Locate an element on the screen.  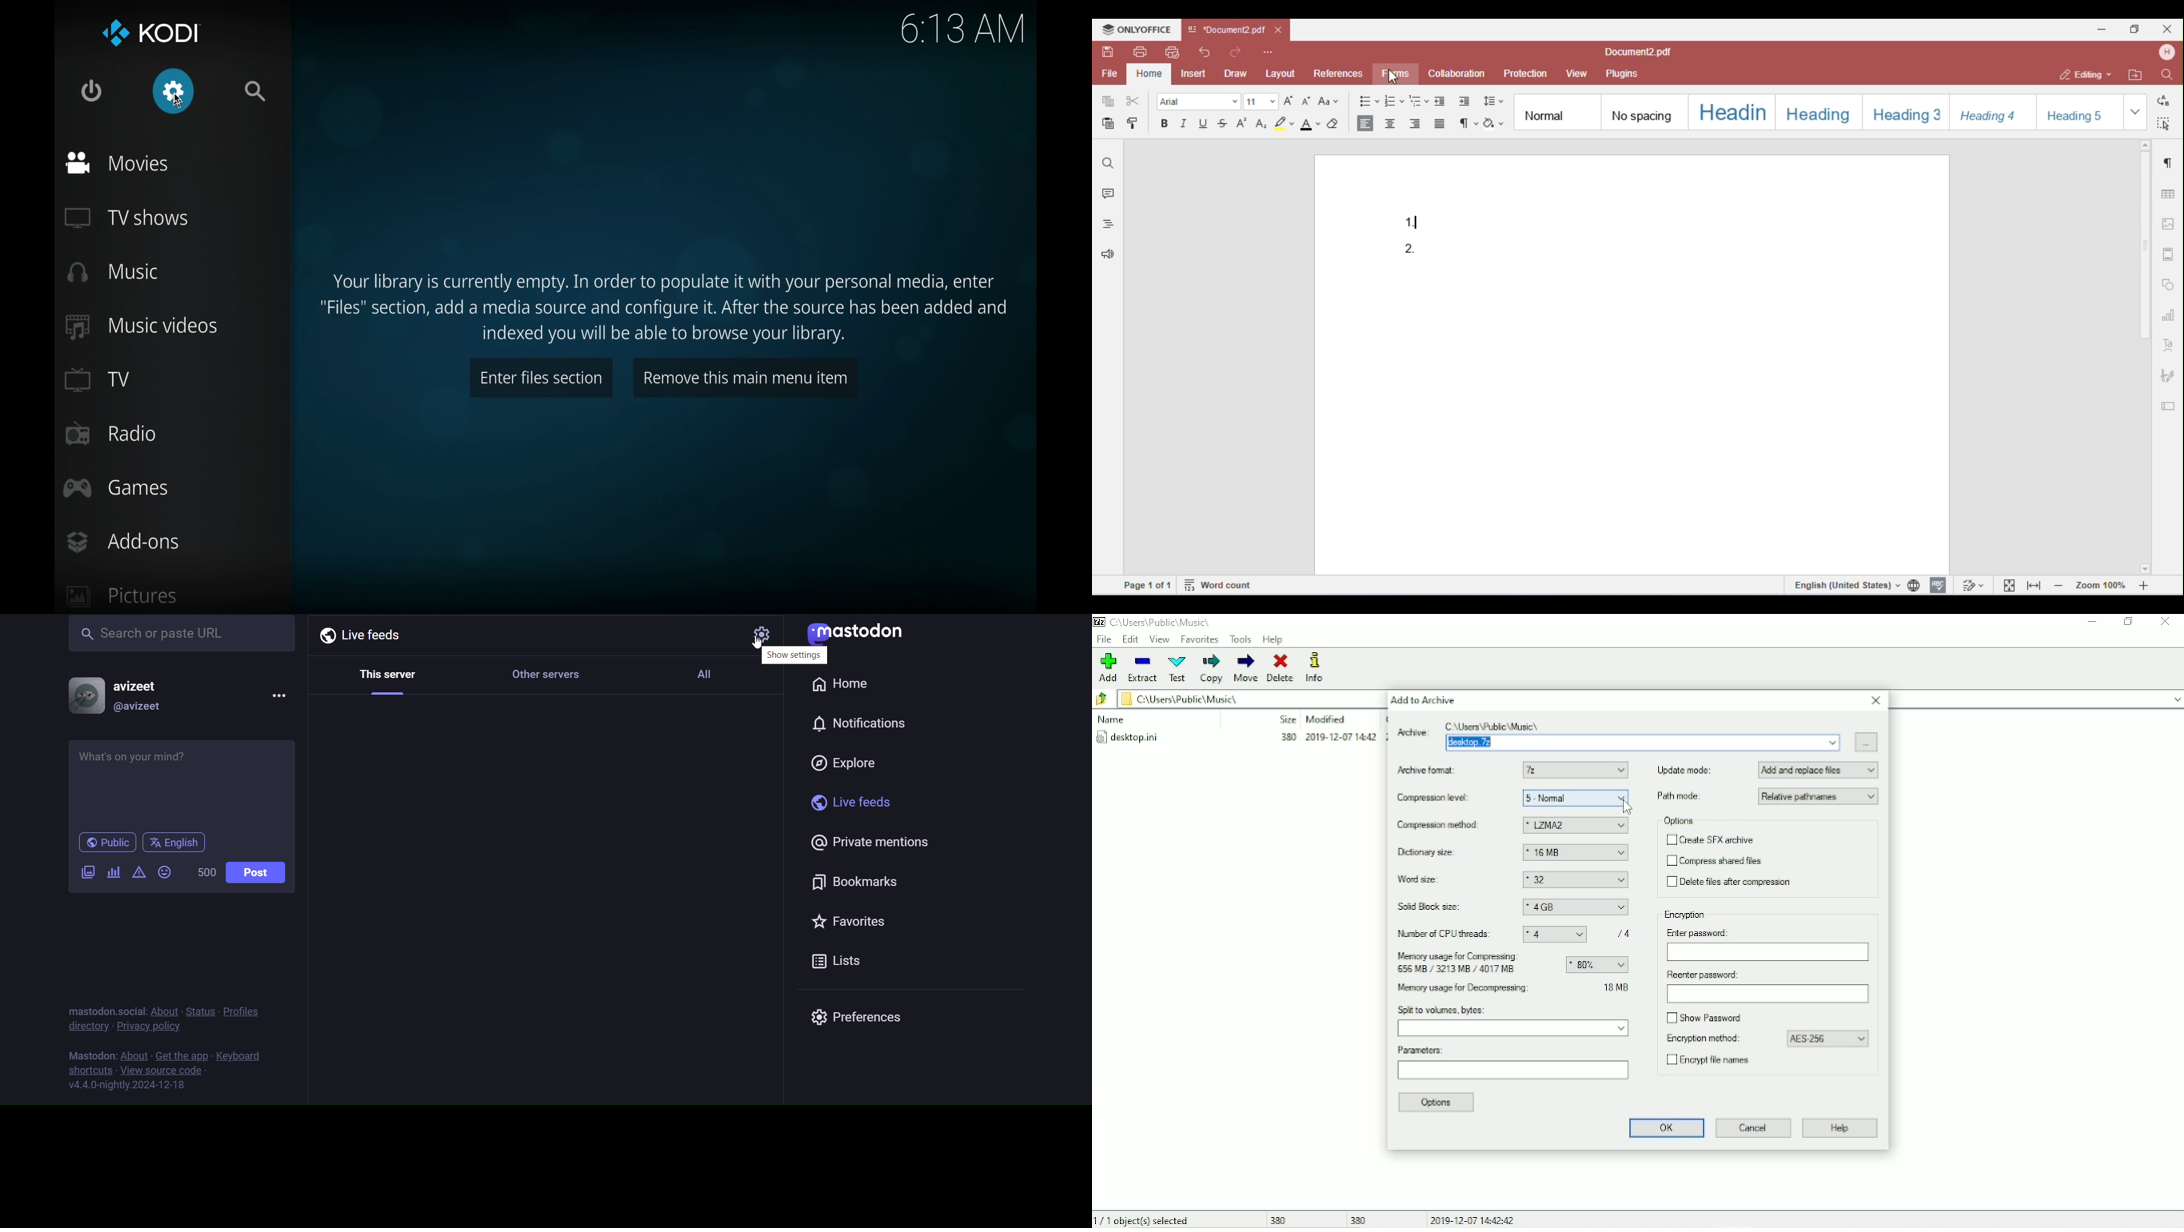
view source code is located at coordinates (171, 1072).